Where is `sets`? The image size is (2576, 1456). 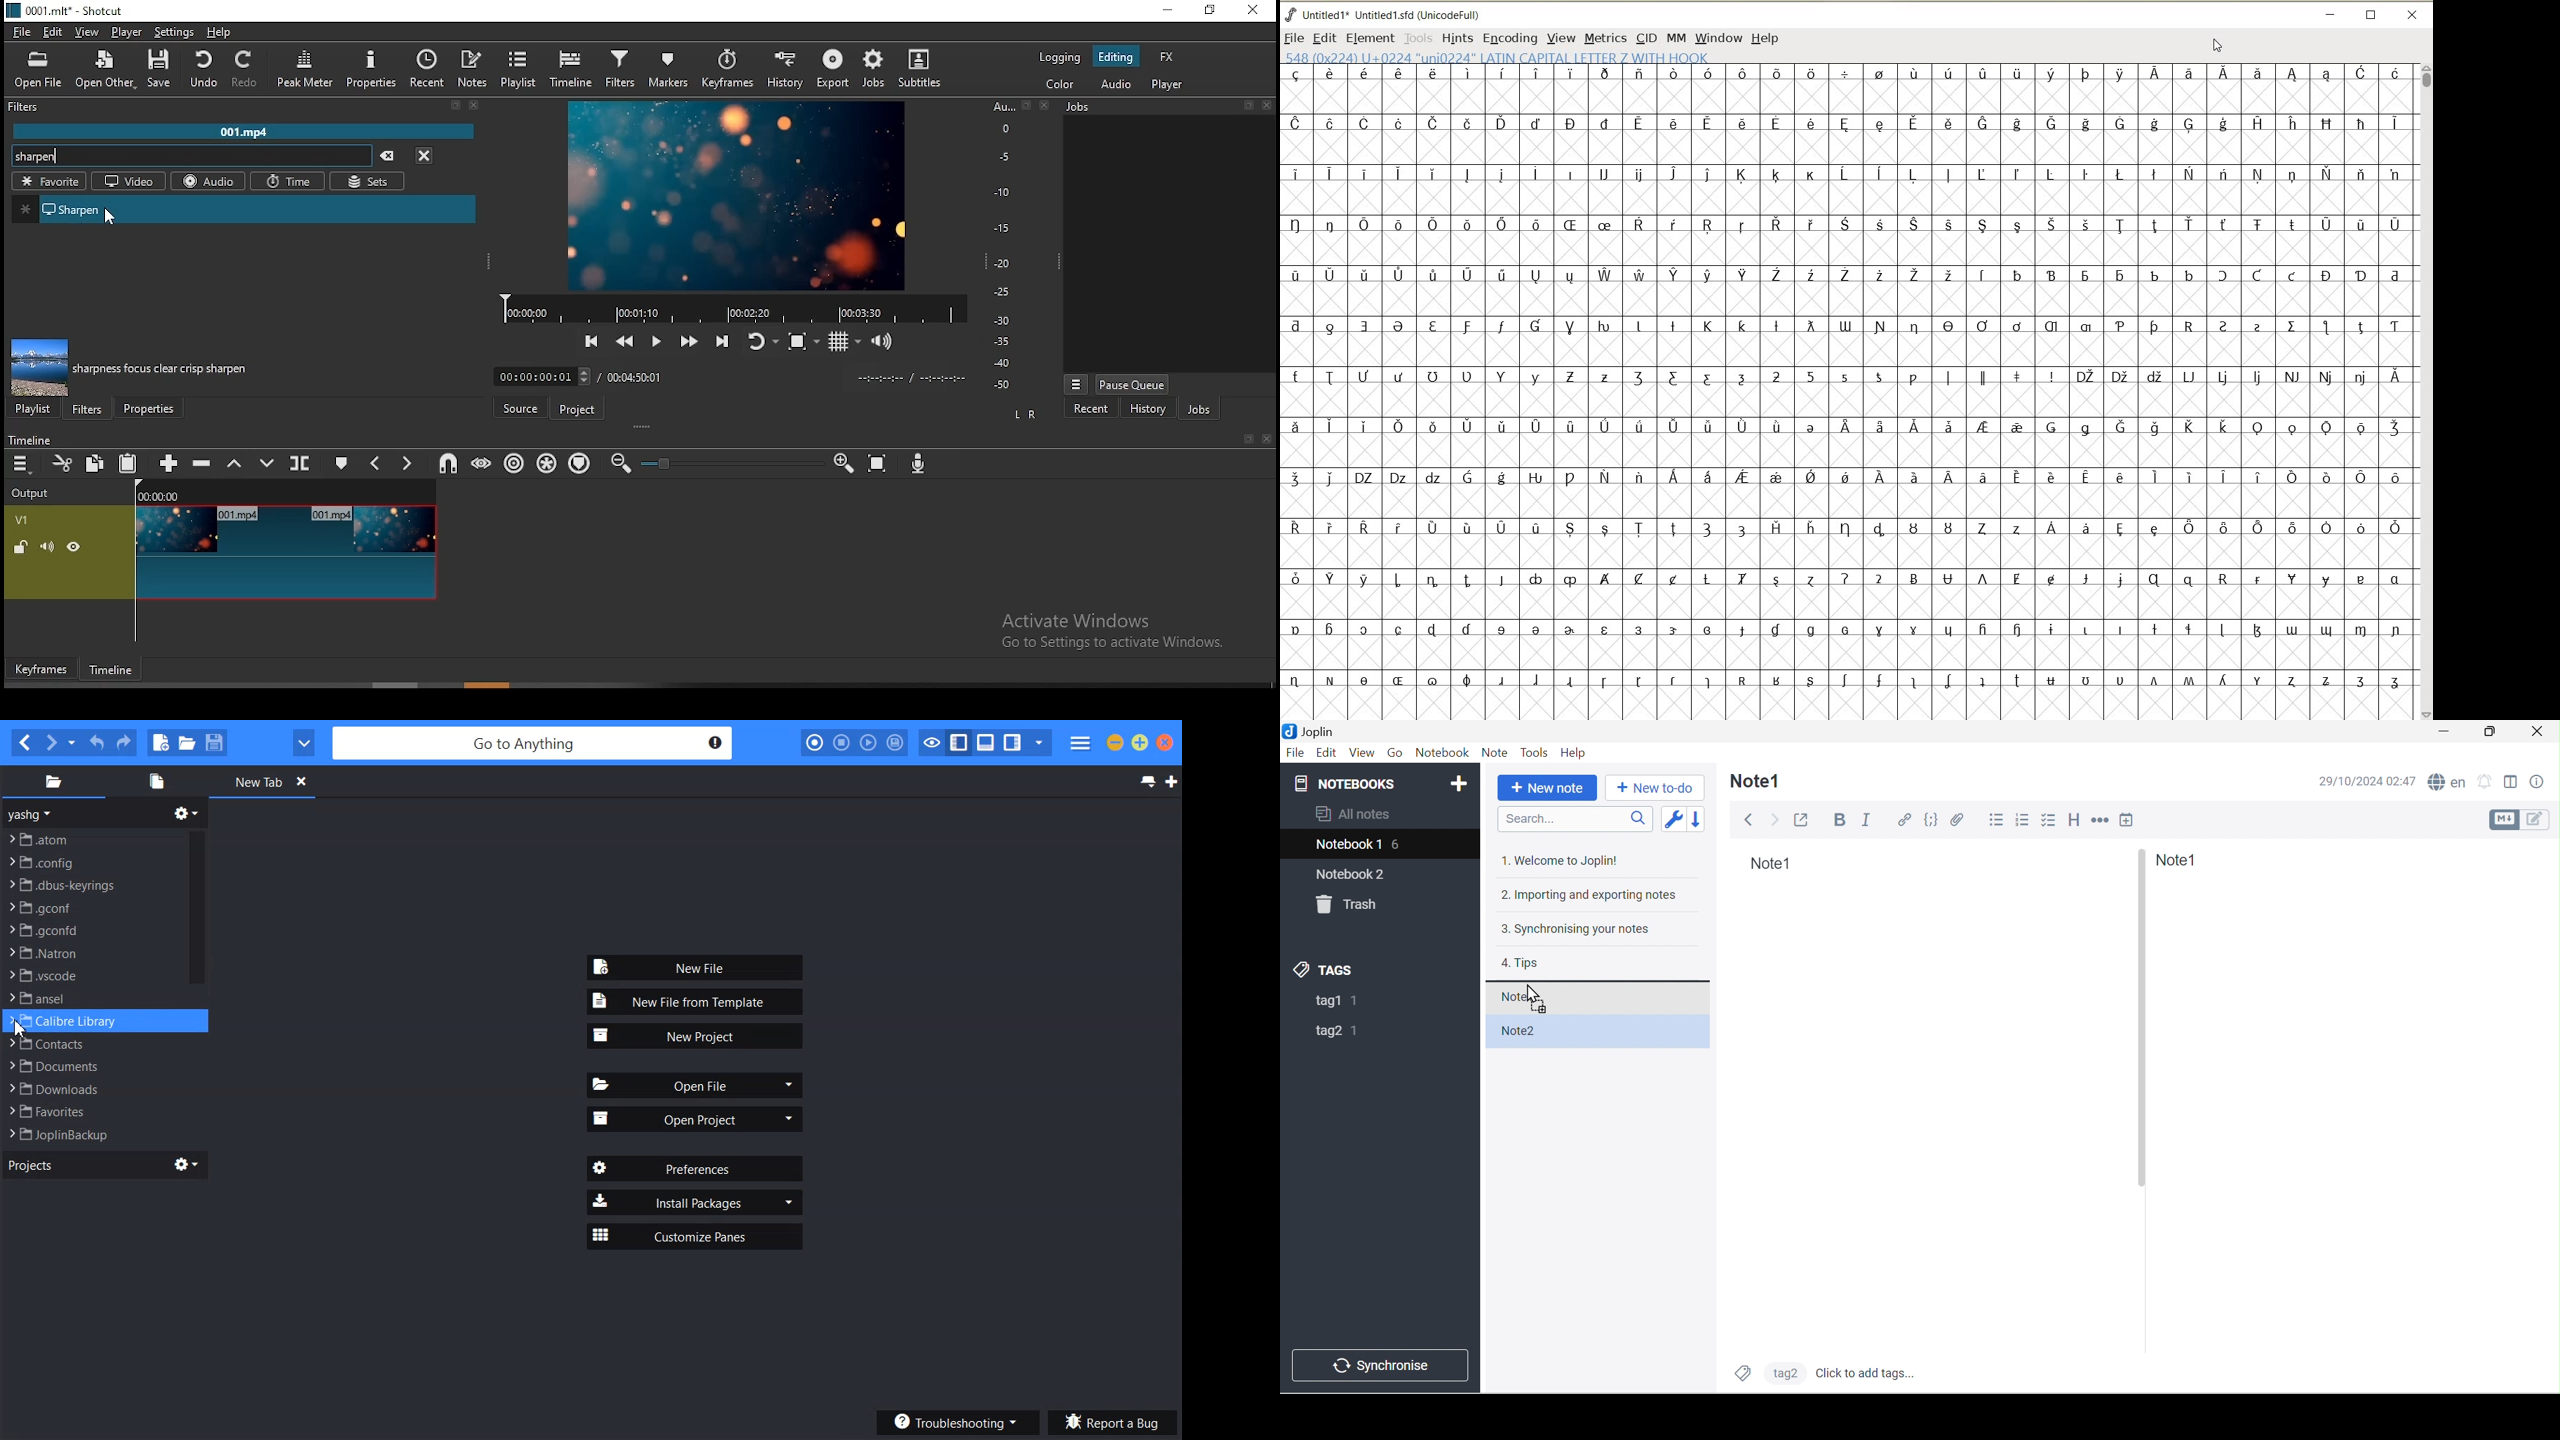 sets is located at coordinates (370, 182).